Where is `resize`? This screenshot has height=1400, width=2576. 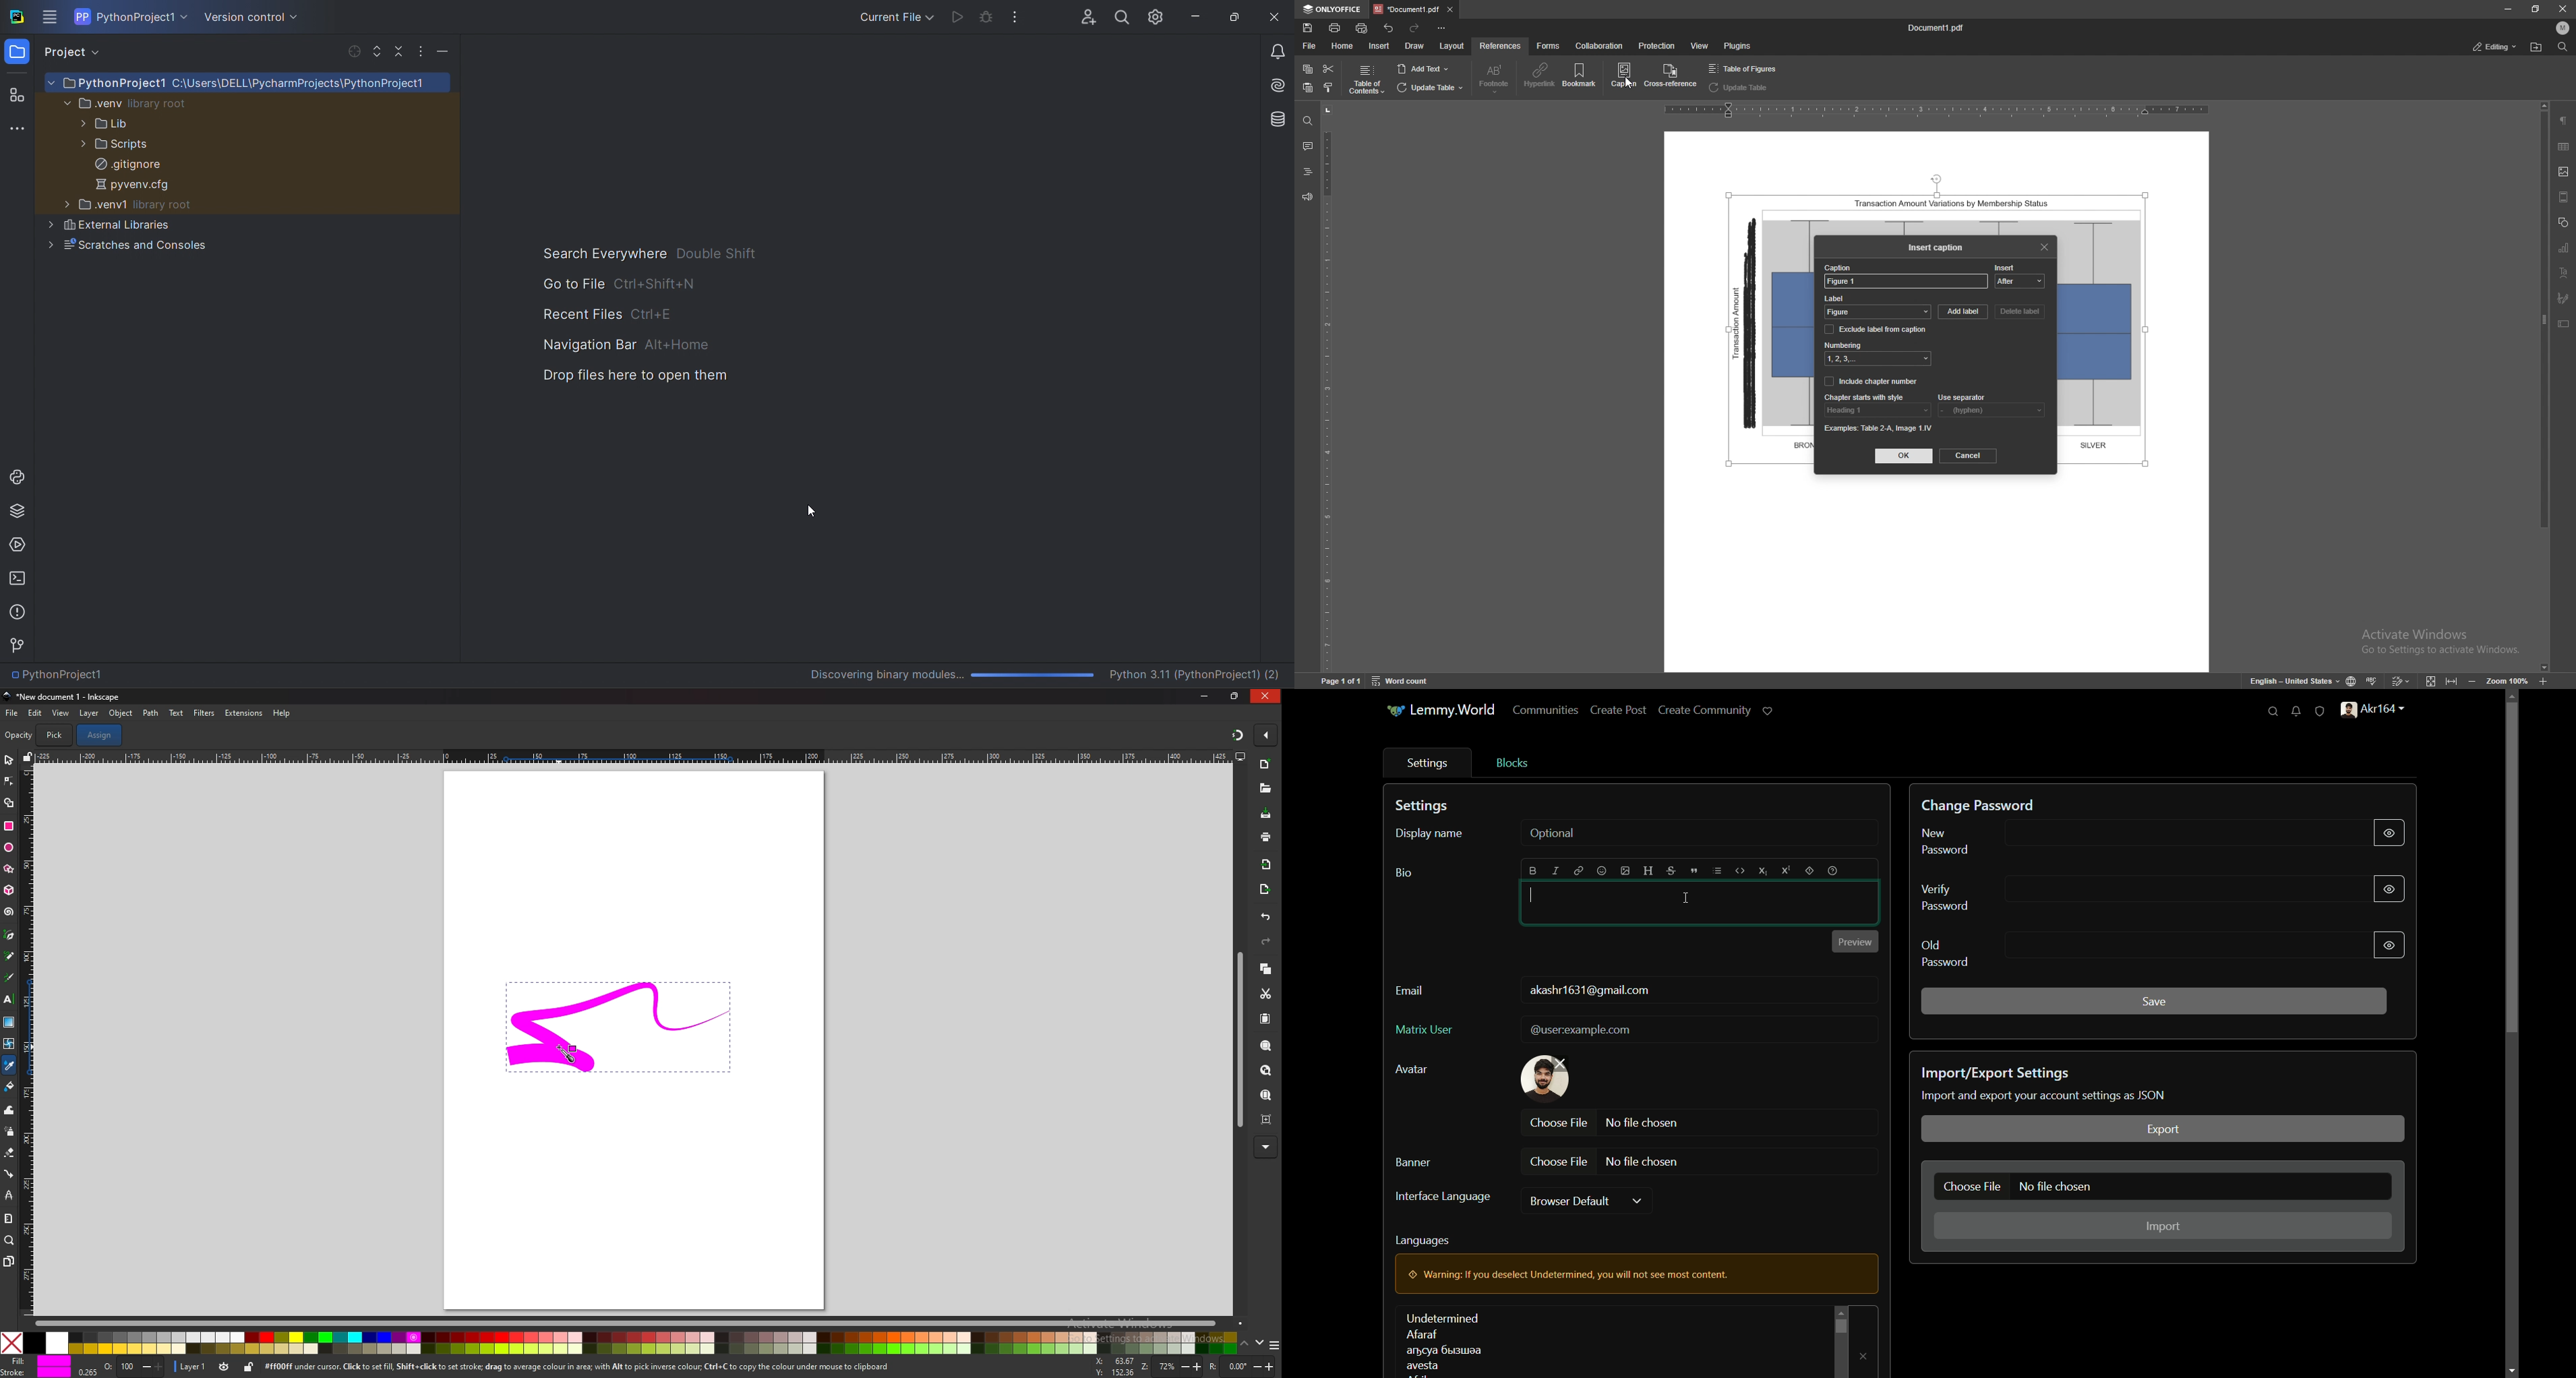 resize is located at coordinates (1235, 696).